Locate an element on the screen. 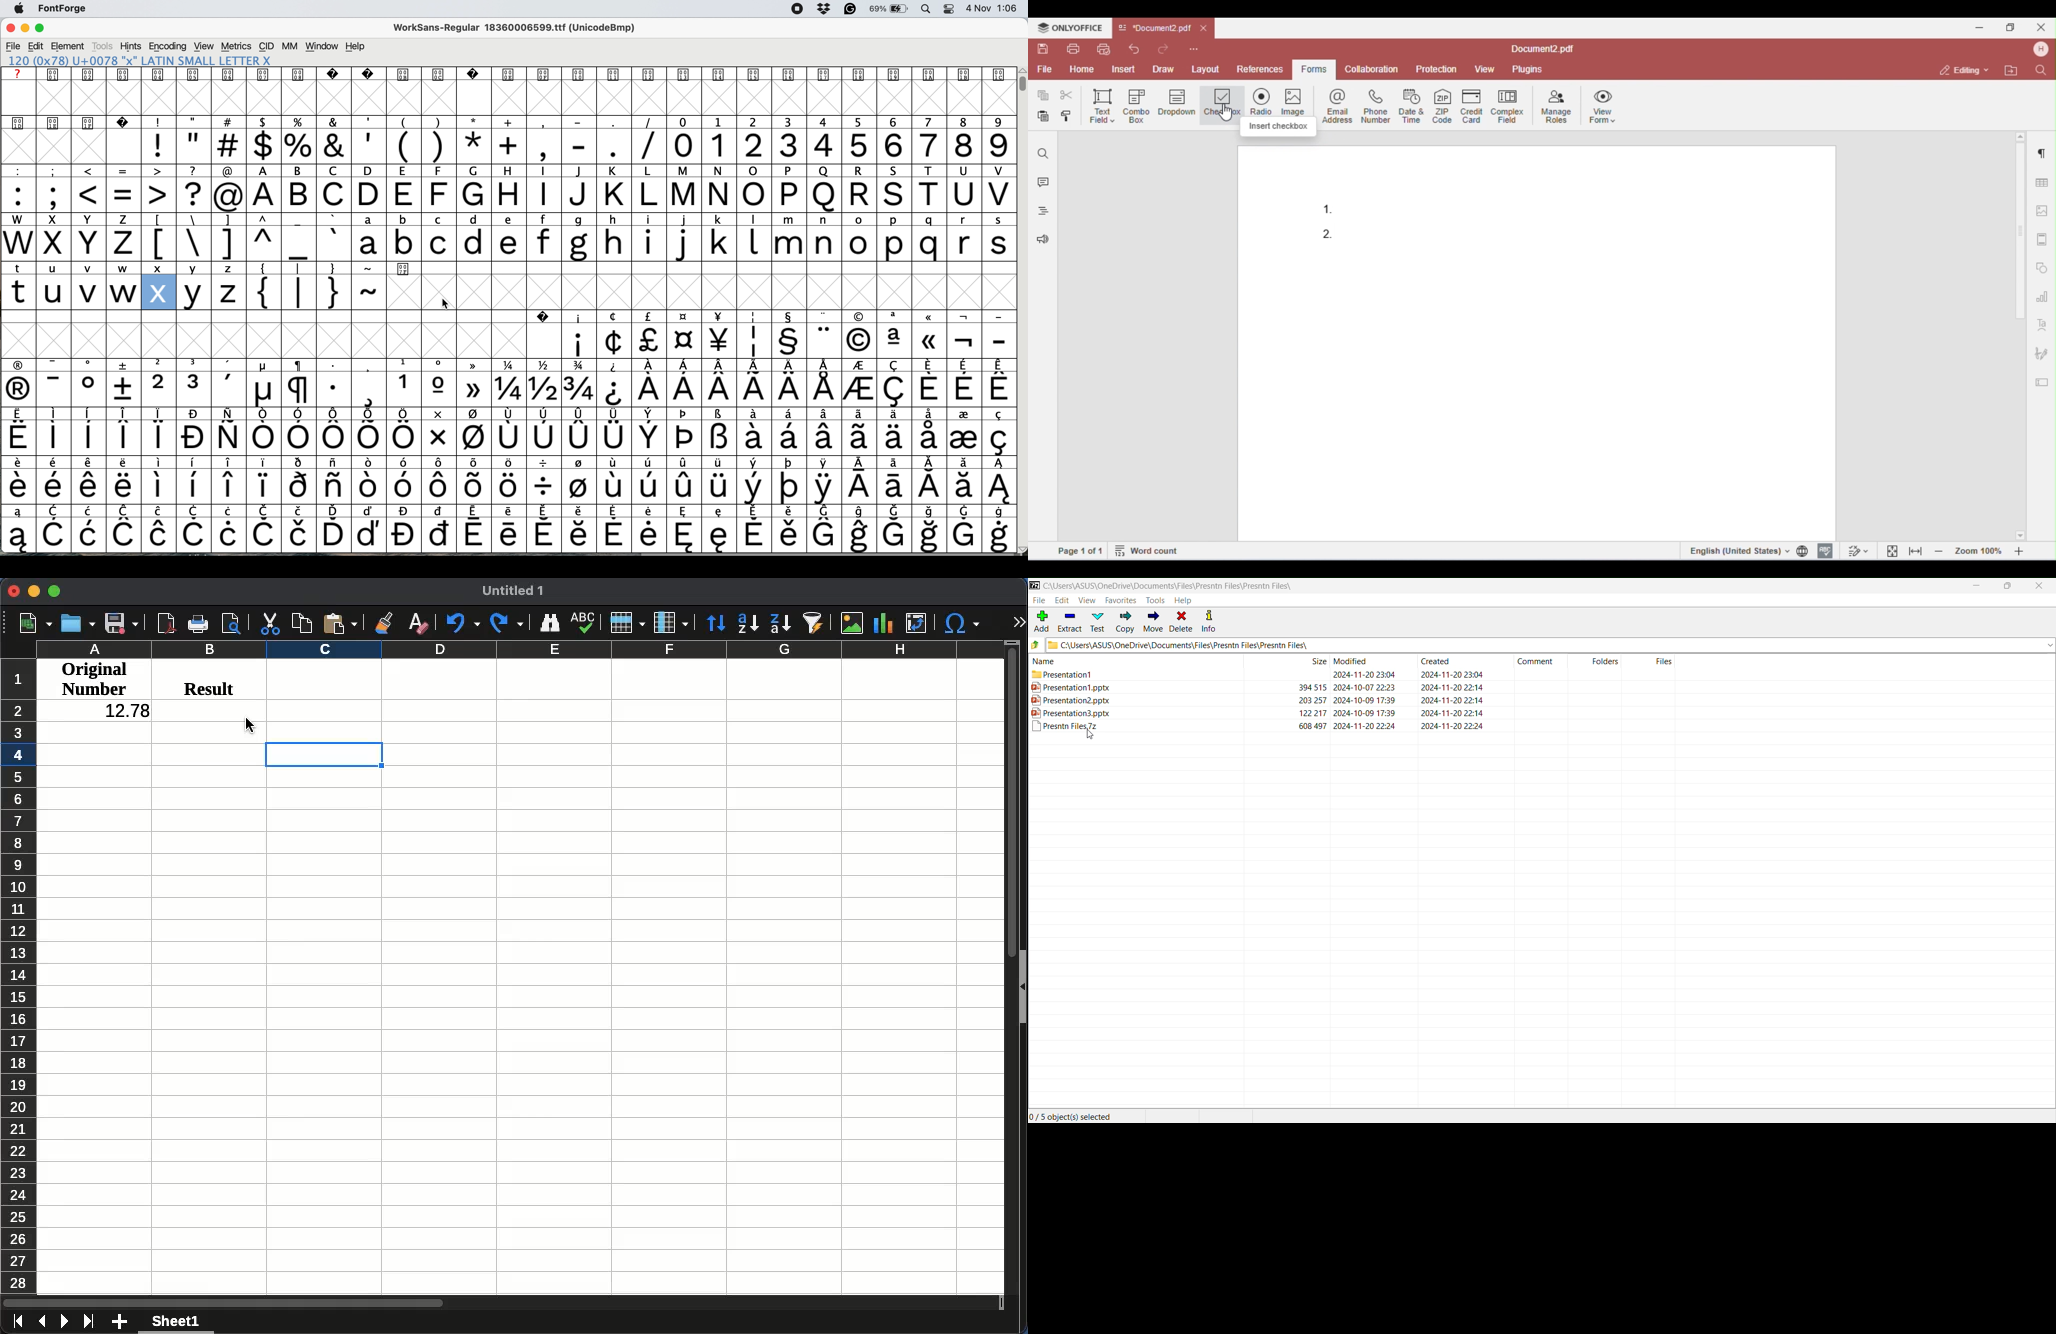 This screenshot has width=2072, height=1344. print preview is located at coordinates (233, 625).